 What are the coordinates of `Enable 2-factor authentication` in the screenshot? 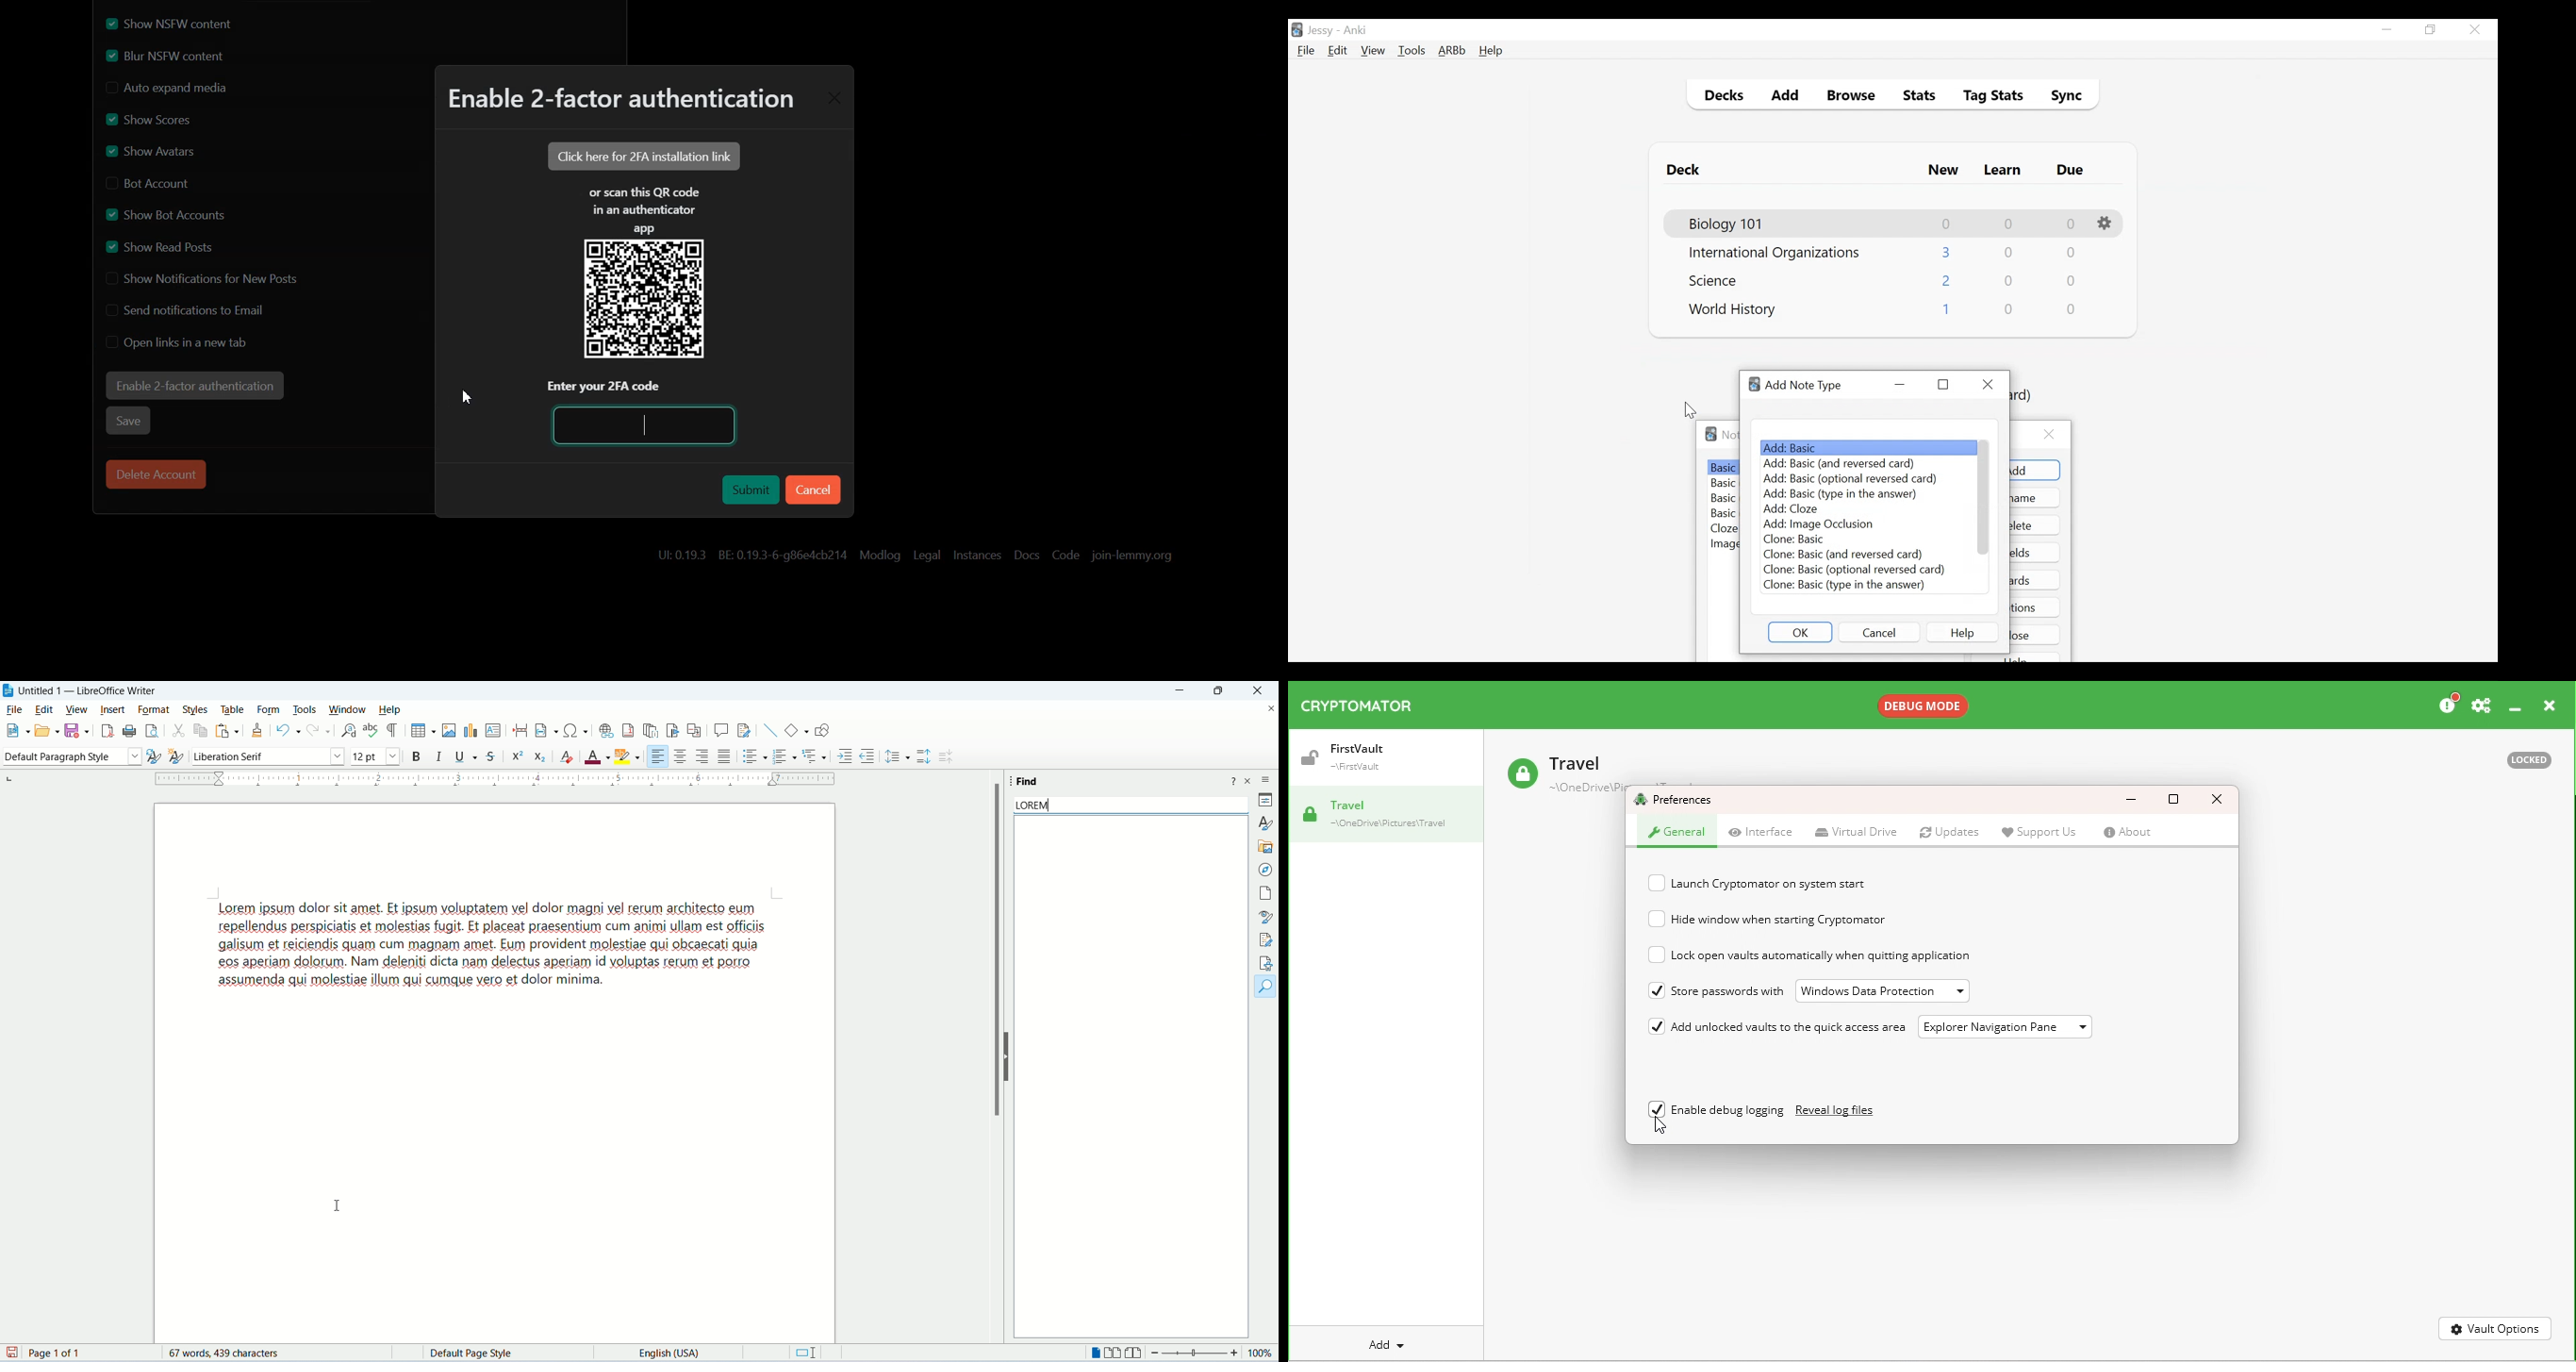 It's located at (194, 386).